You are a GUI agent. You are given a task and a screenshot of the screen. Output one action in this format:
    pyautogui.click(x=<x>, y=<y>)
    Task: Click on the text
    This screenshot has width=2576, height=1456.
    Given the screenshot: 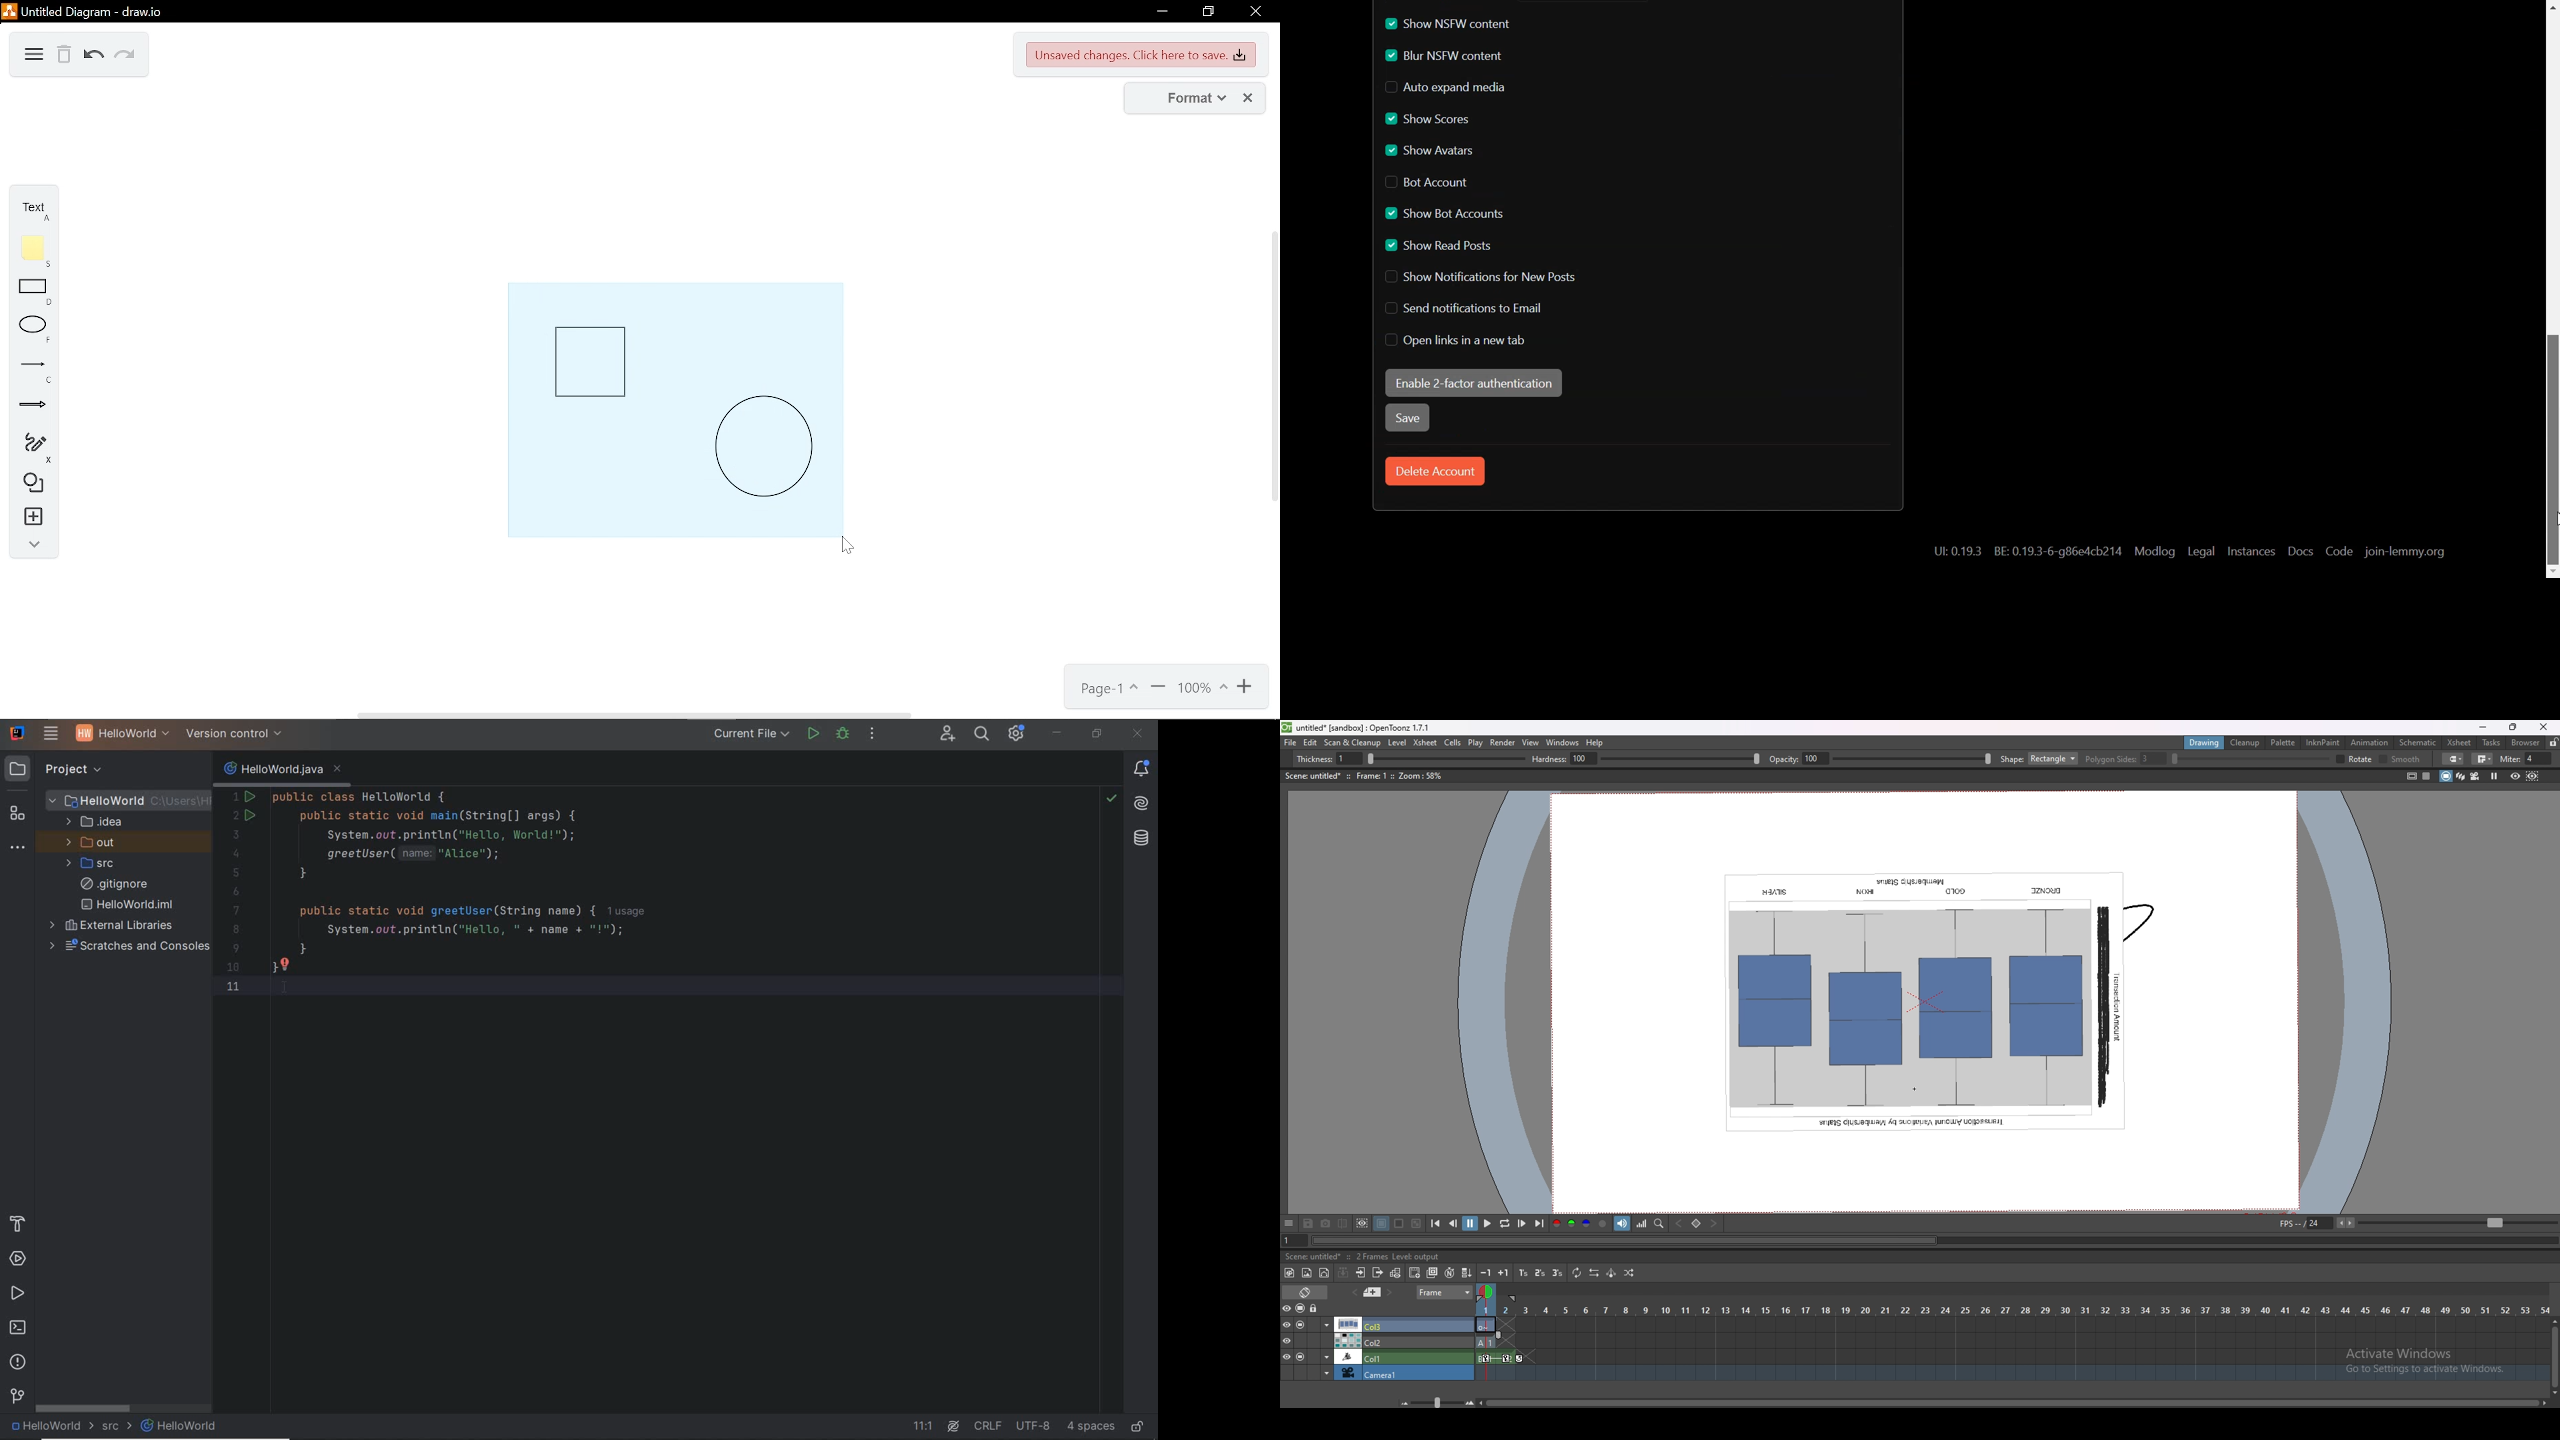 What is the action you would take?
    pyautogui.click(x=30, y=211)
    